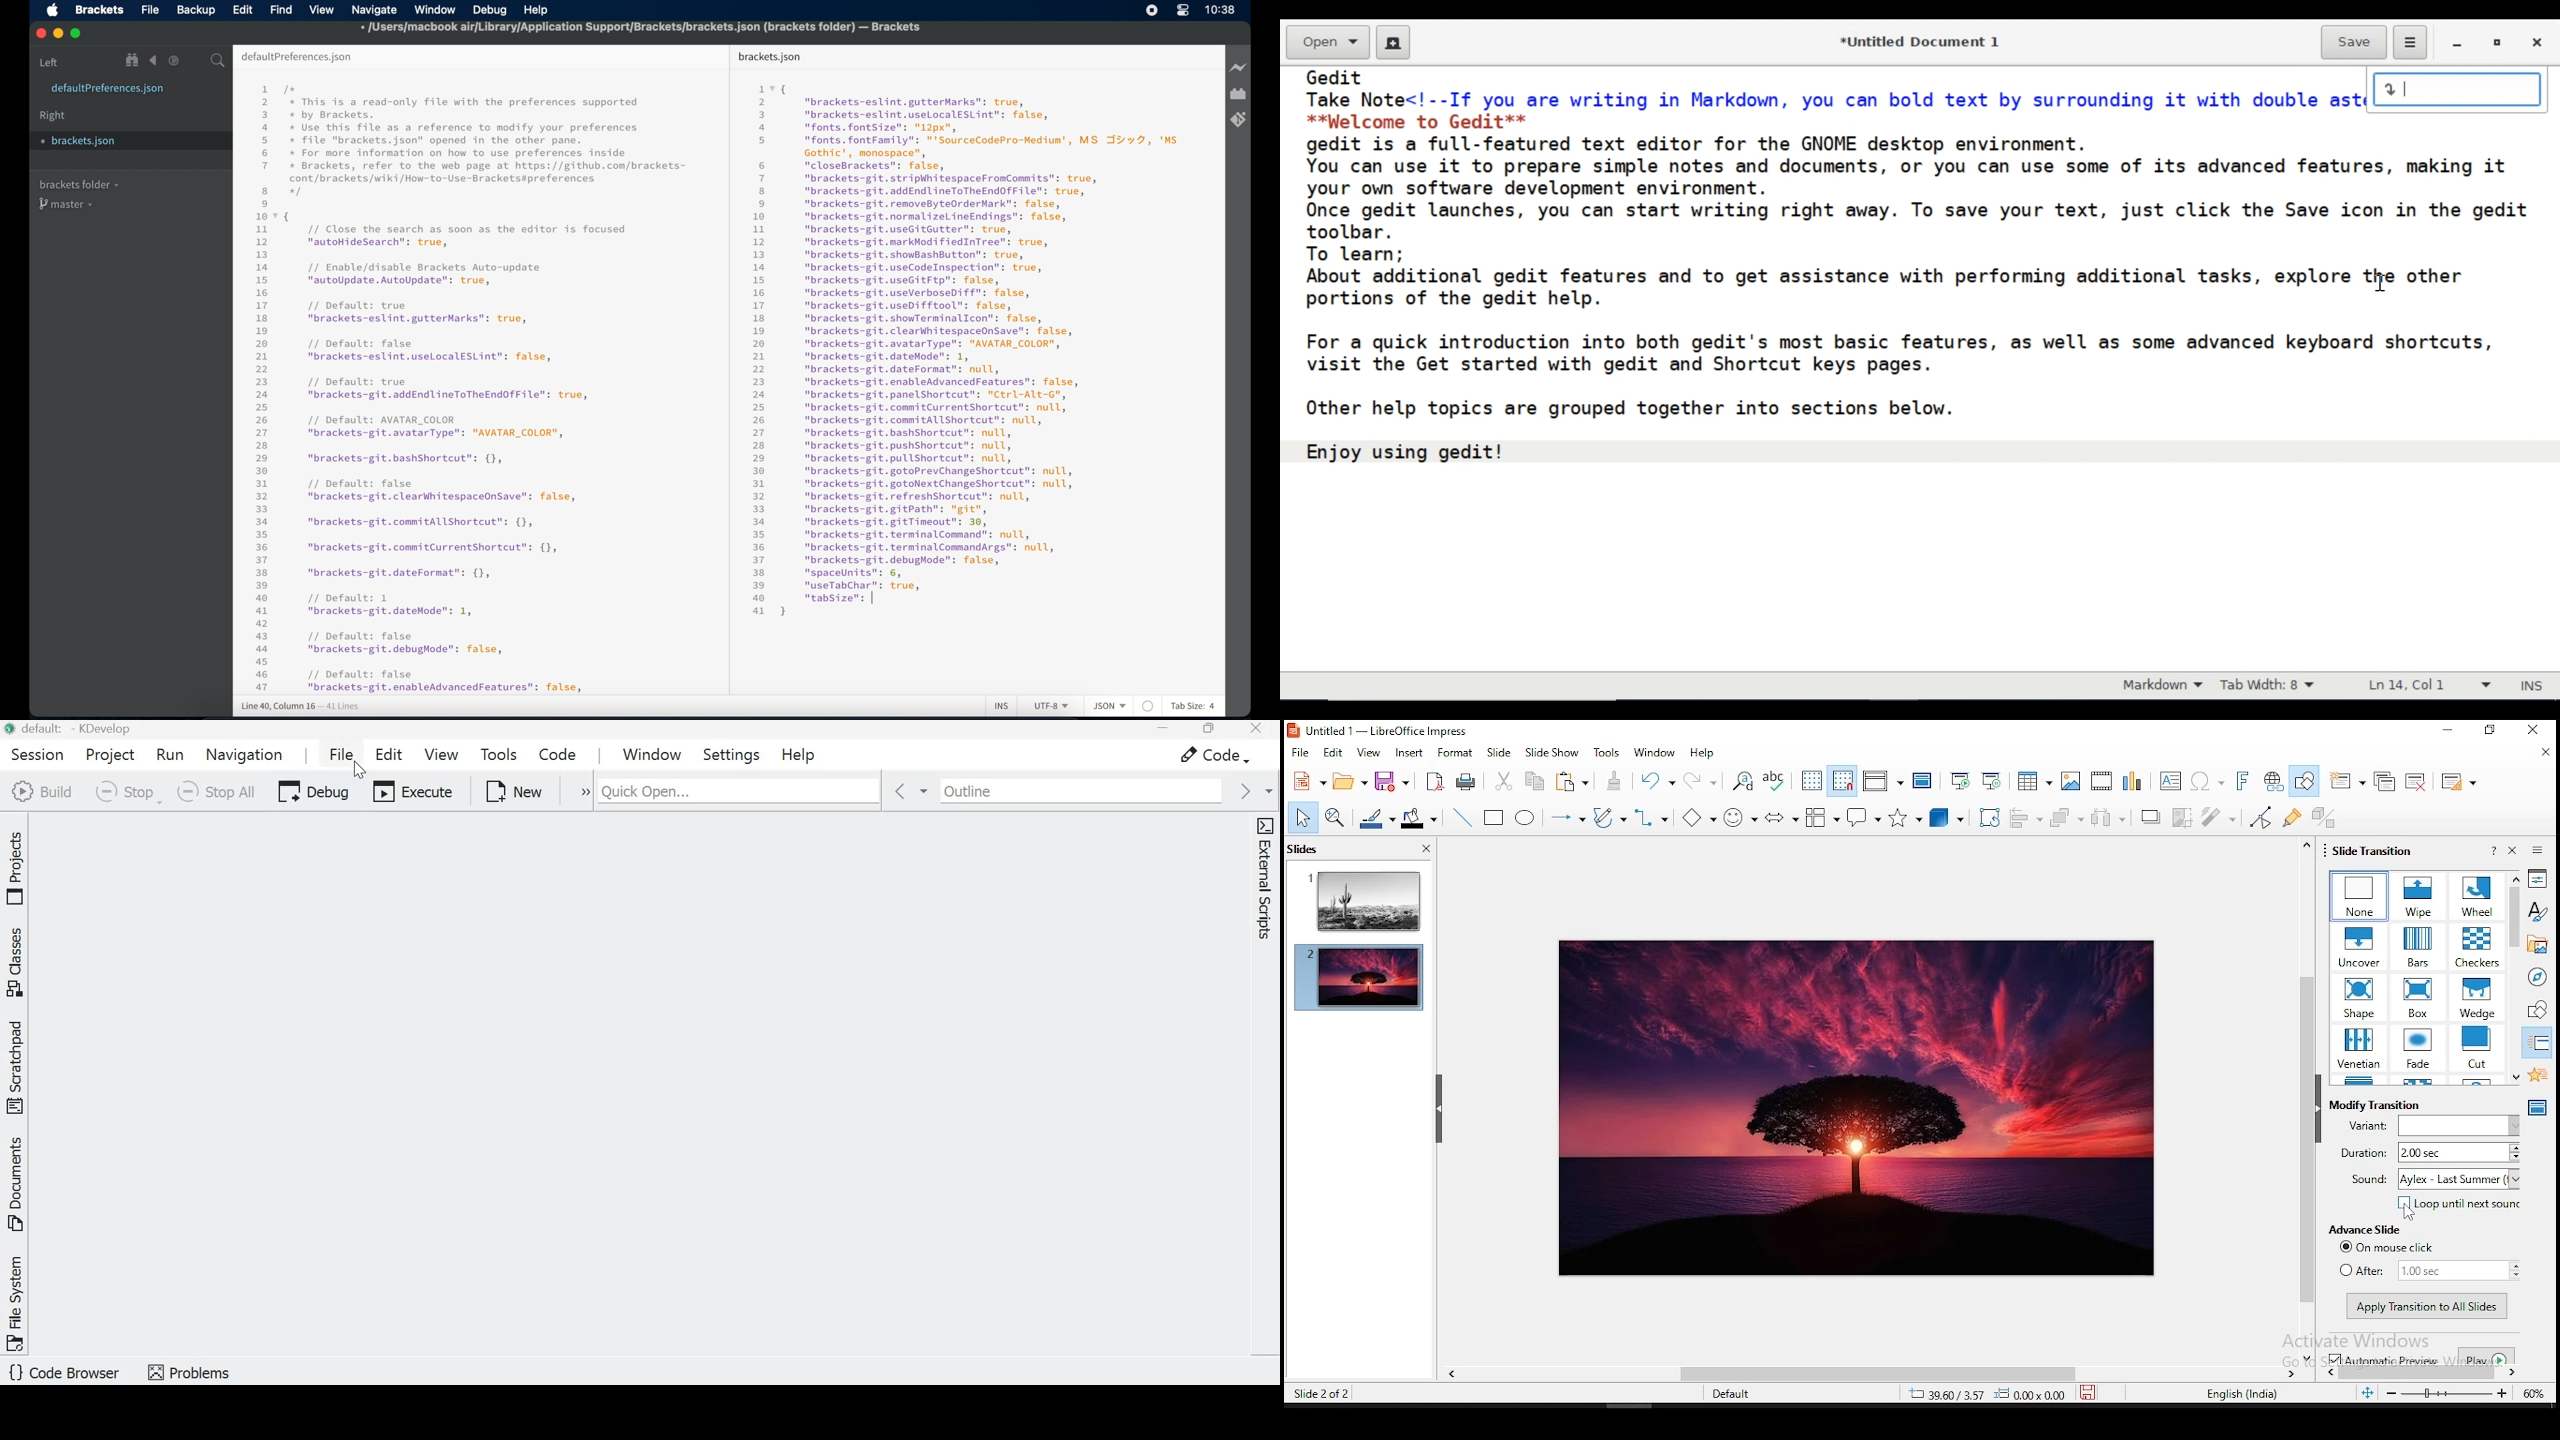 This screenshot has height=1456, width=2576. I want to click on json, so click(1110, 705).